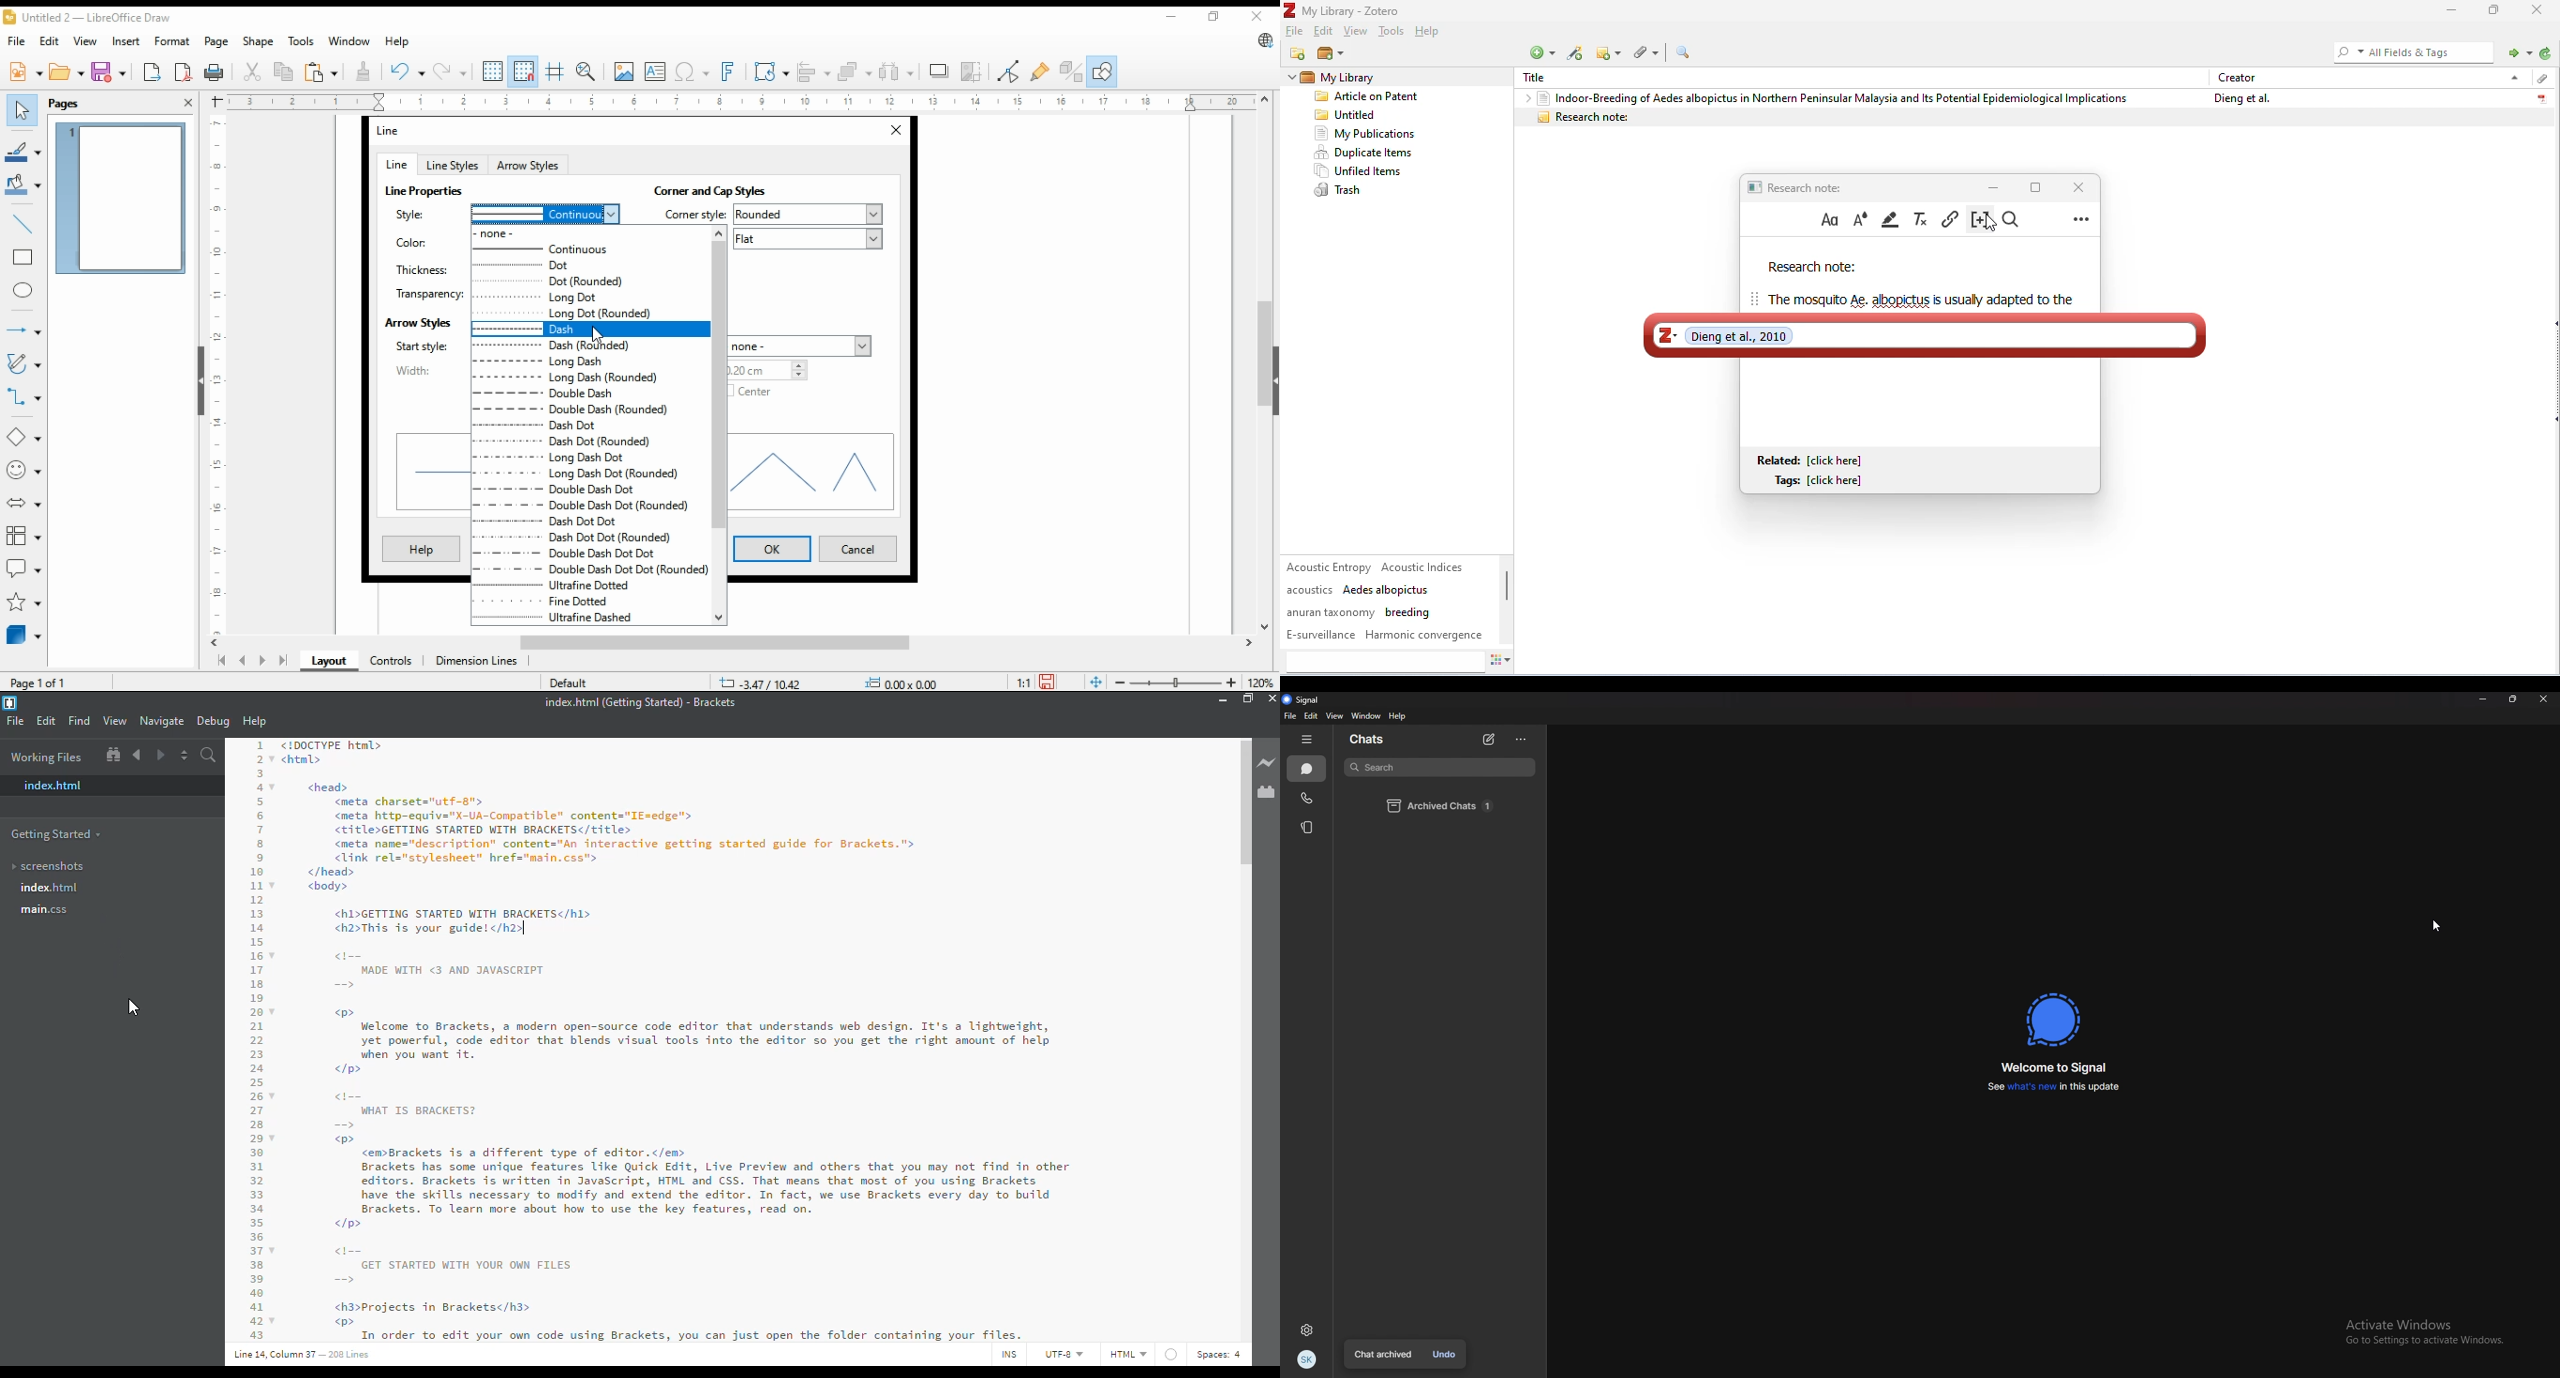  Describe the element at coordinates (126, 40) in the screenshot. I see `insert` at that location.